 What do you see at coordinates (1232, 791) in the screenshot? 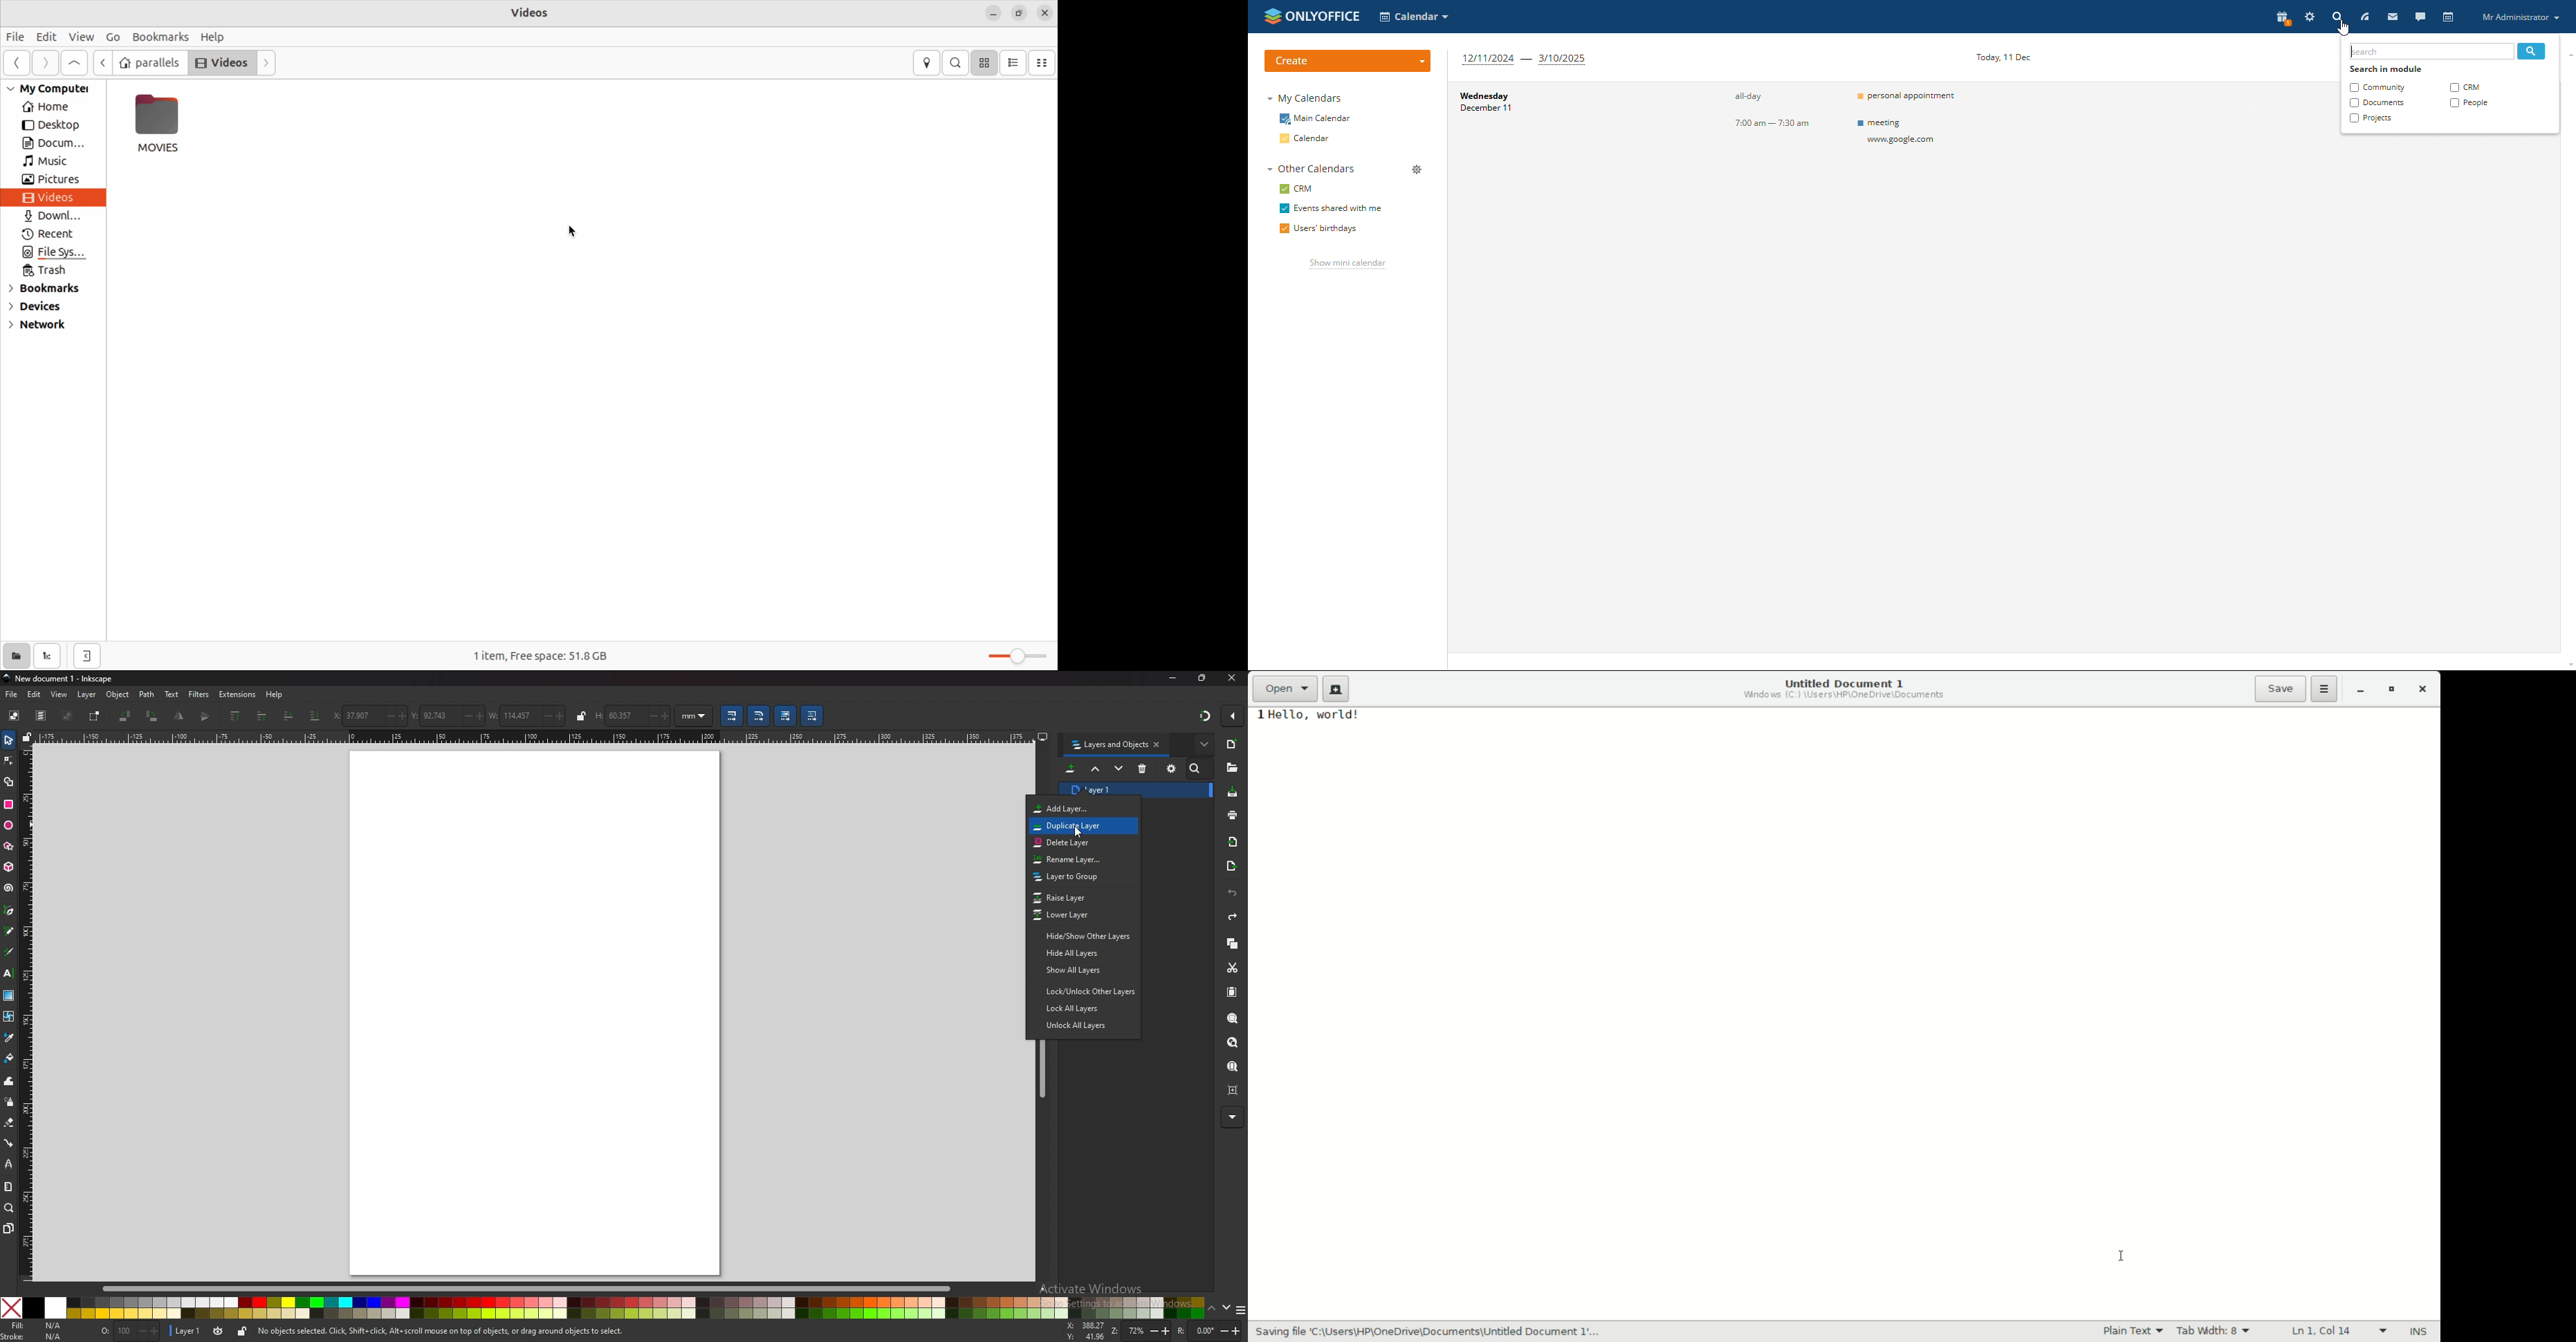
I see `save` at bounding box center [1232, 791].